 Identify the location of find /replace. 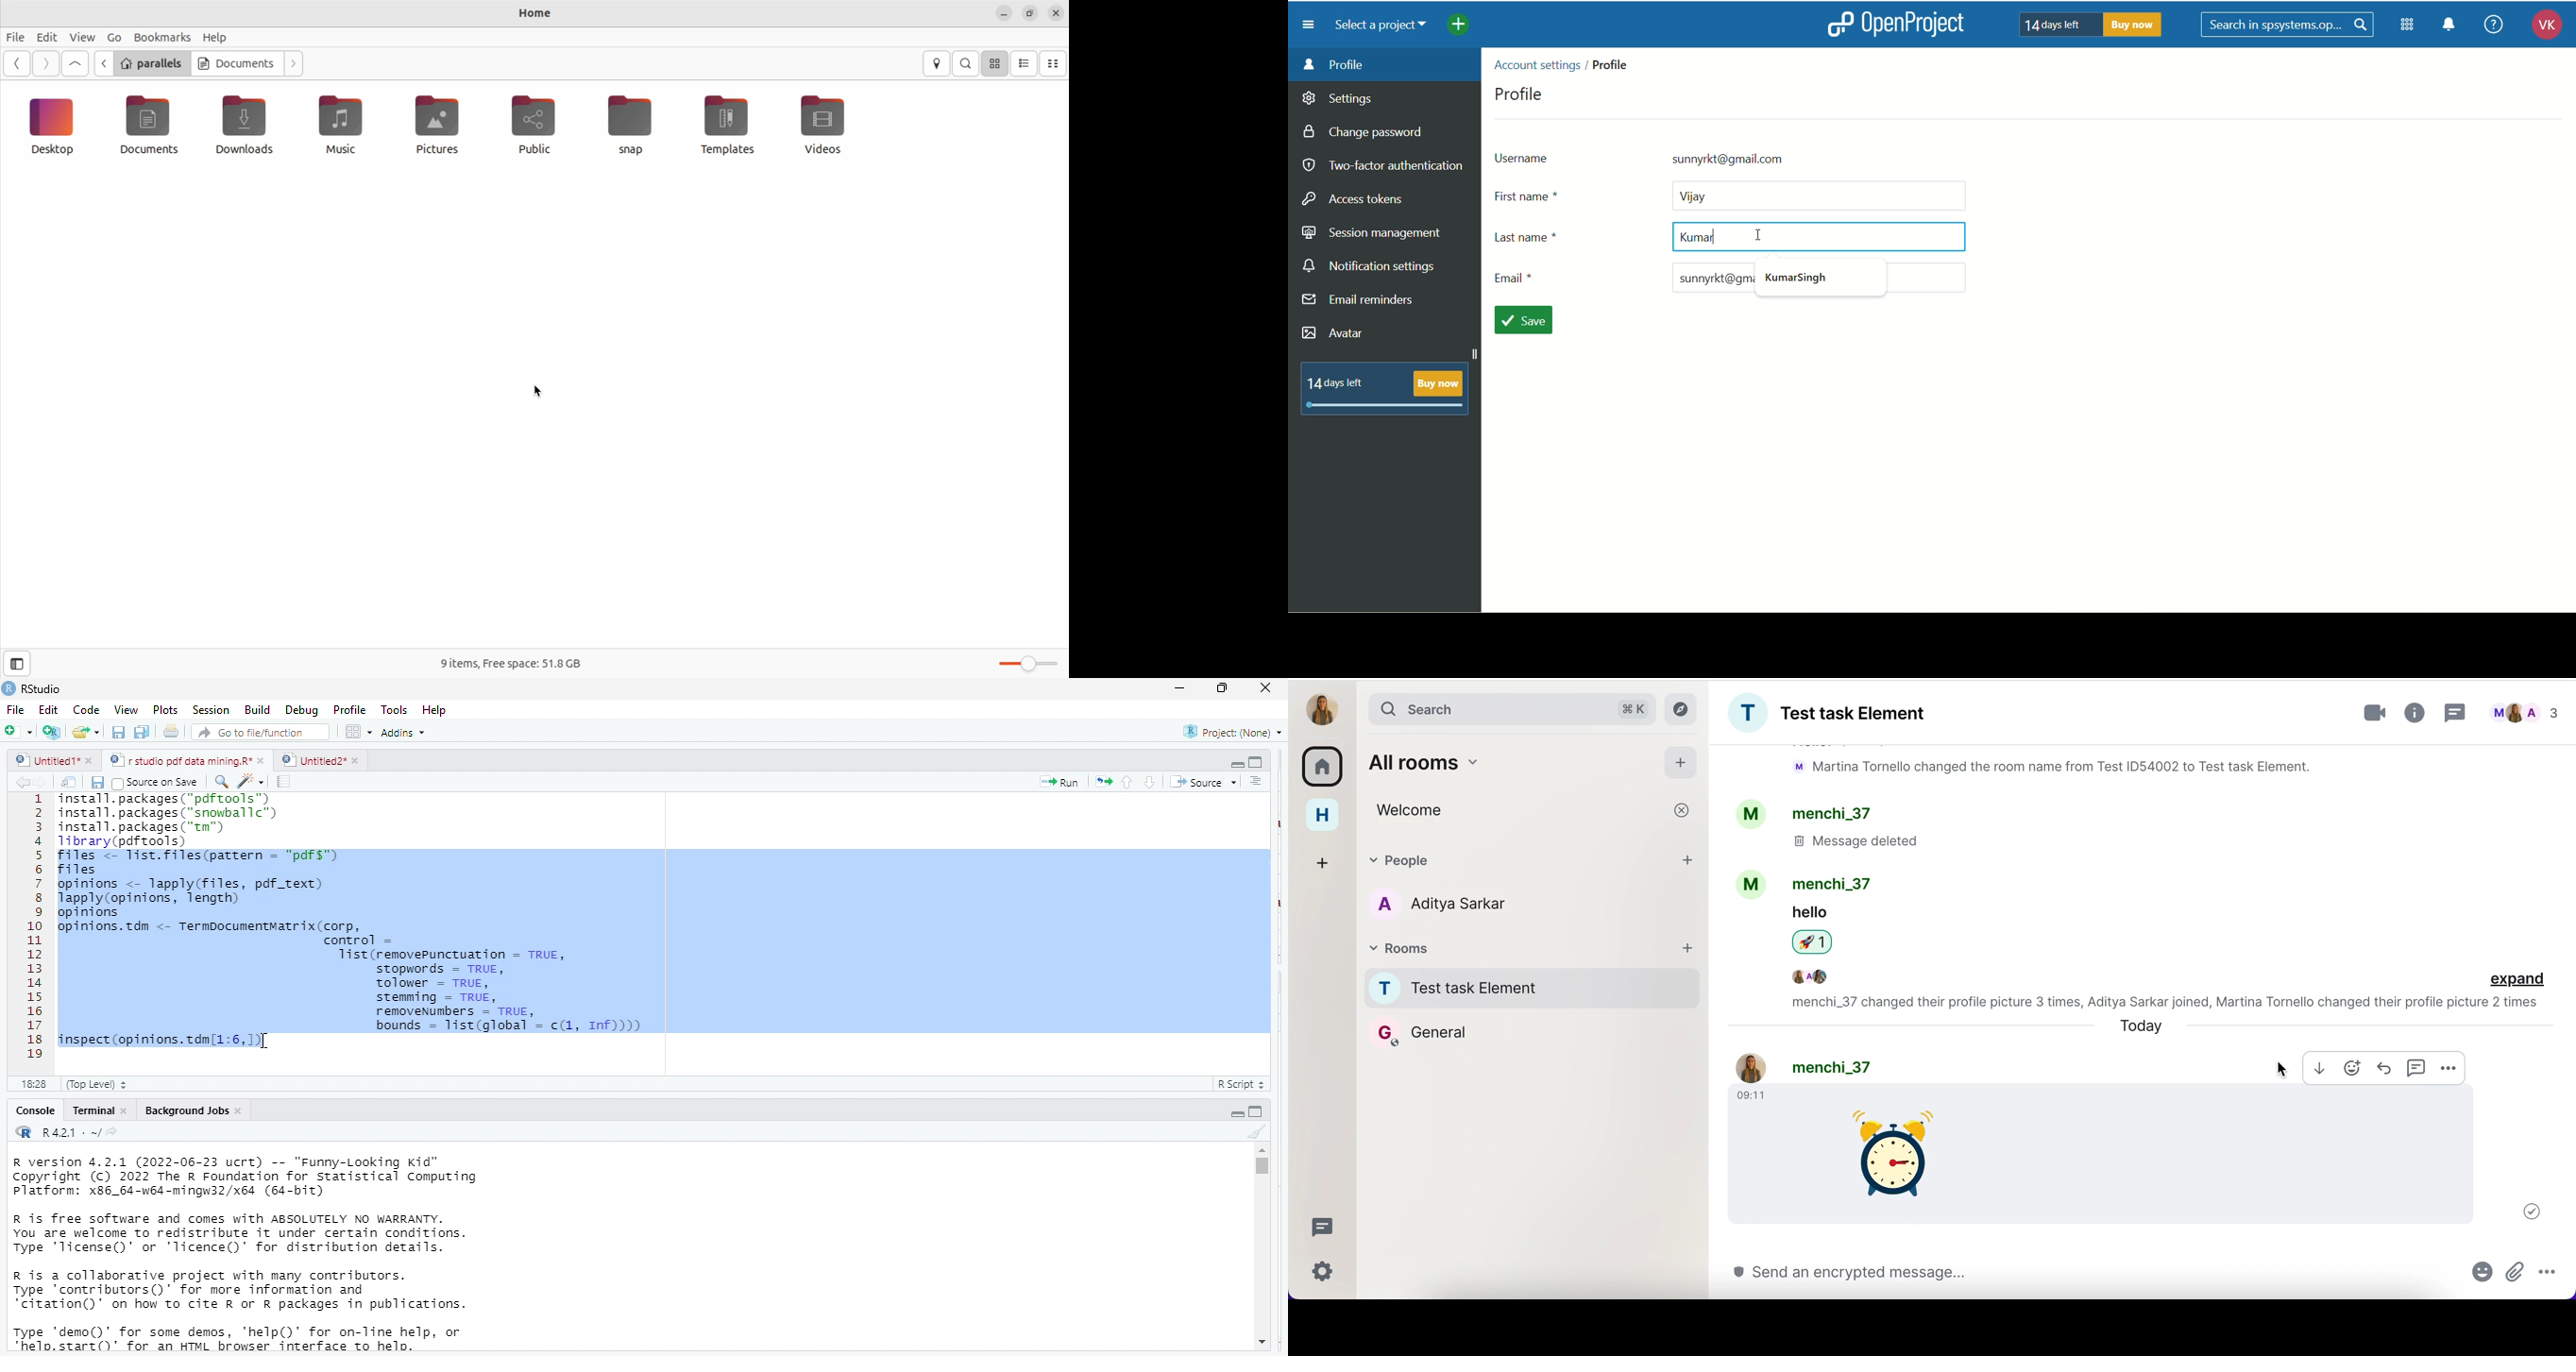
(221, 781).